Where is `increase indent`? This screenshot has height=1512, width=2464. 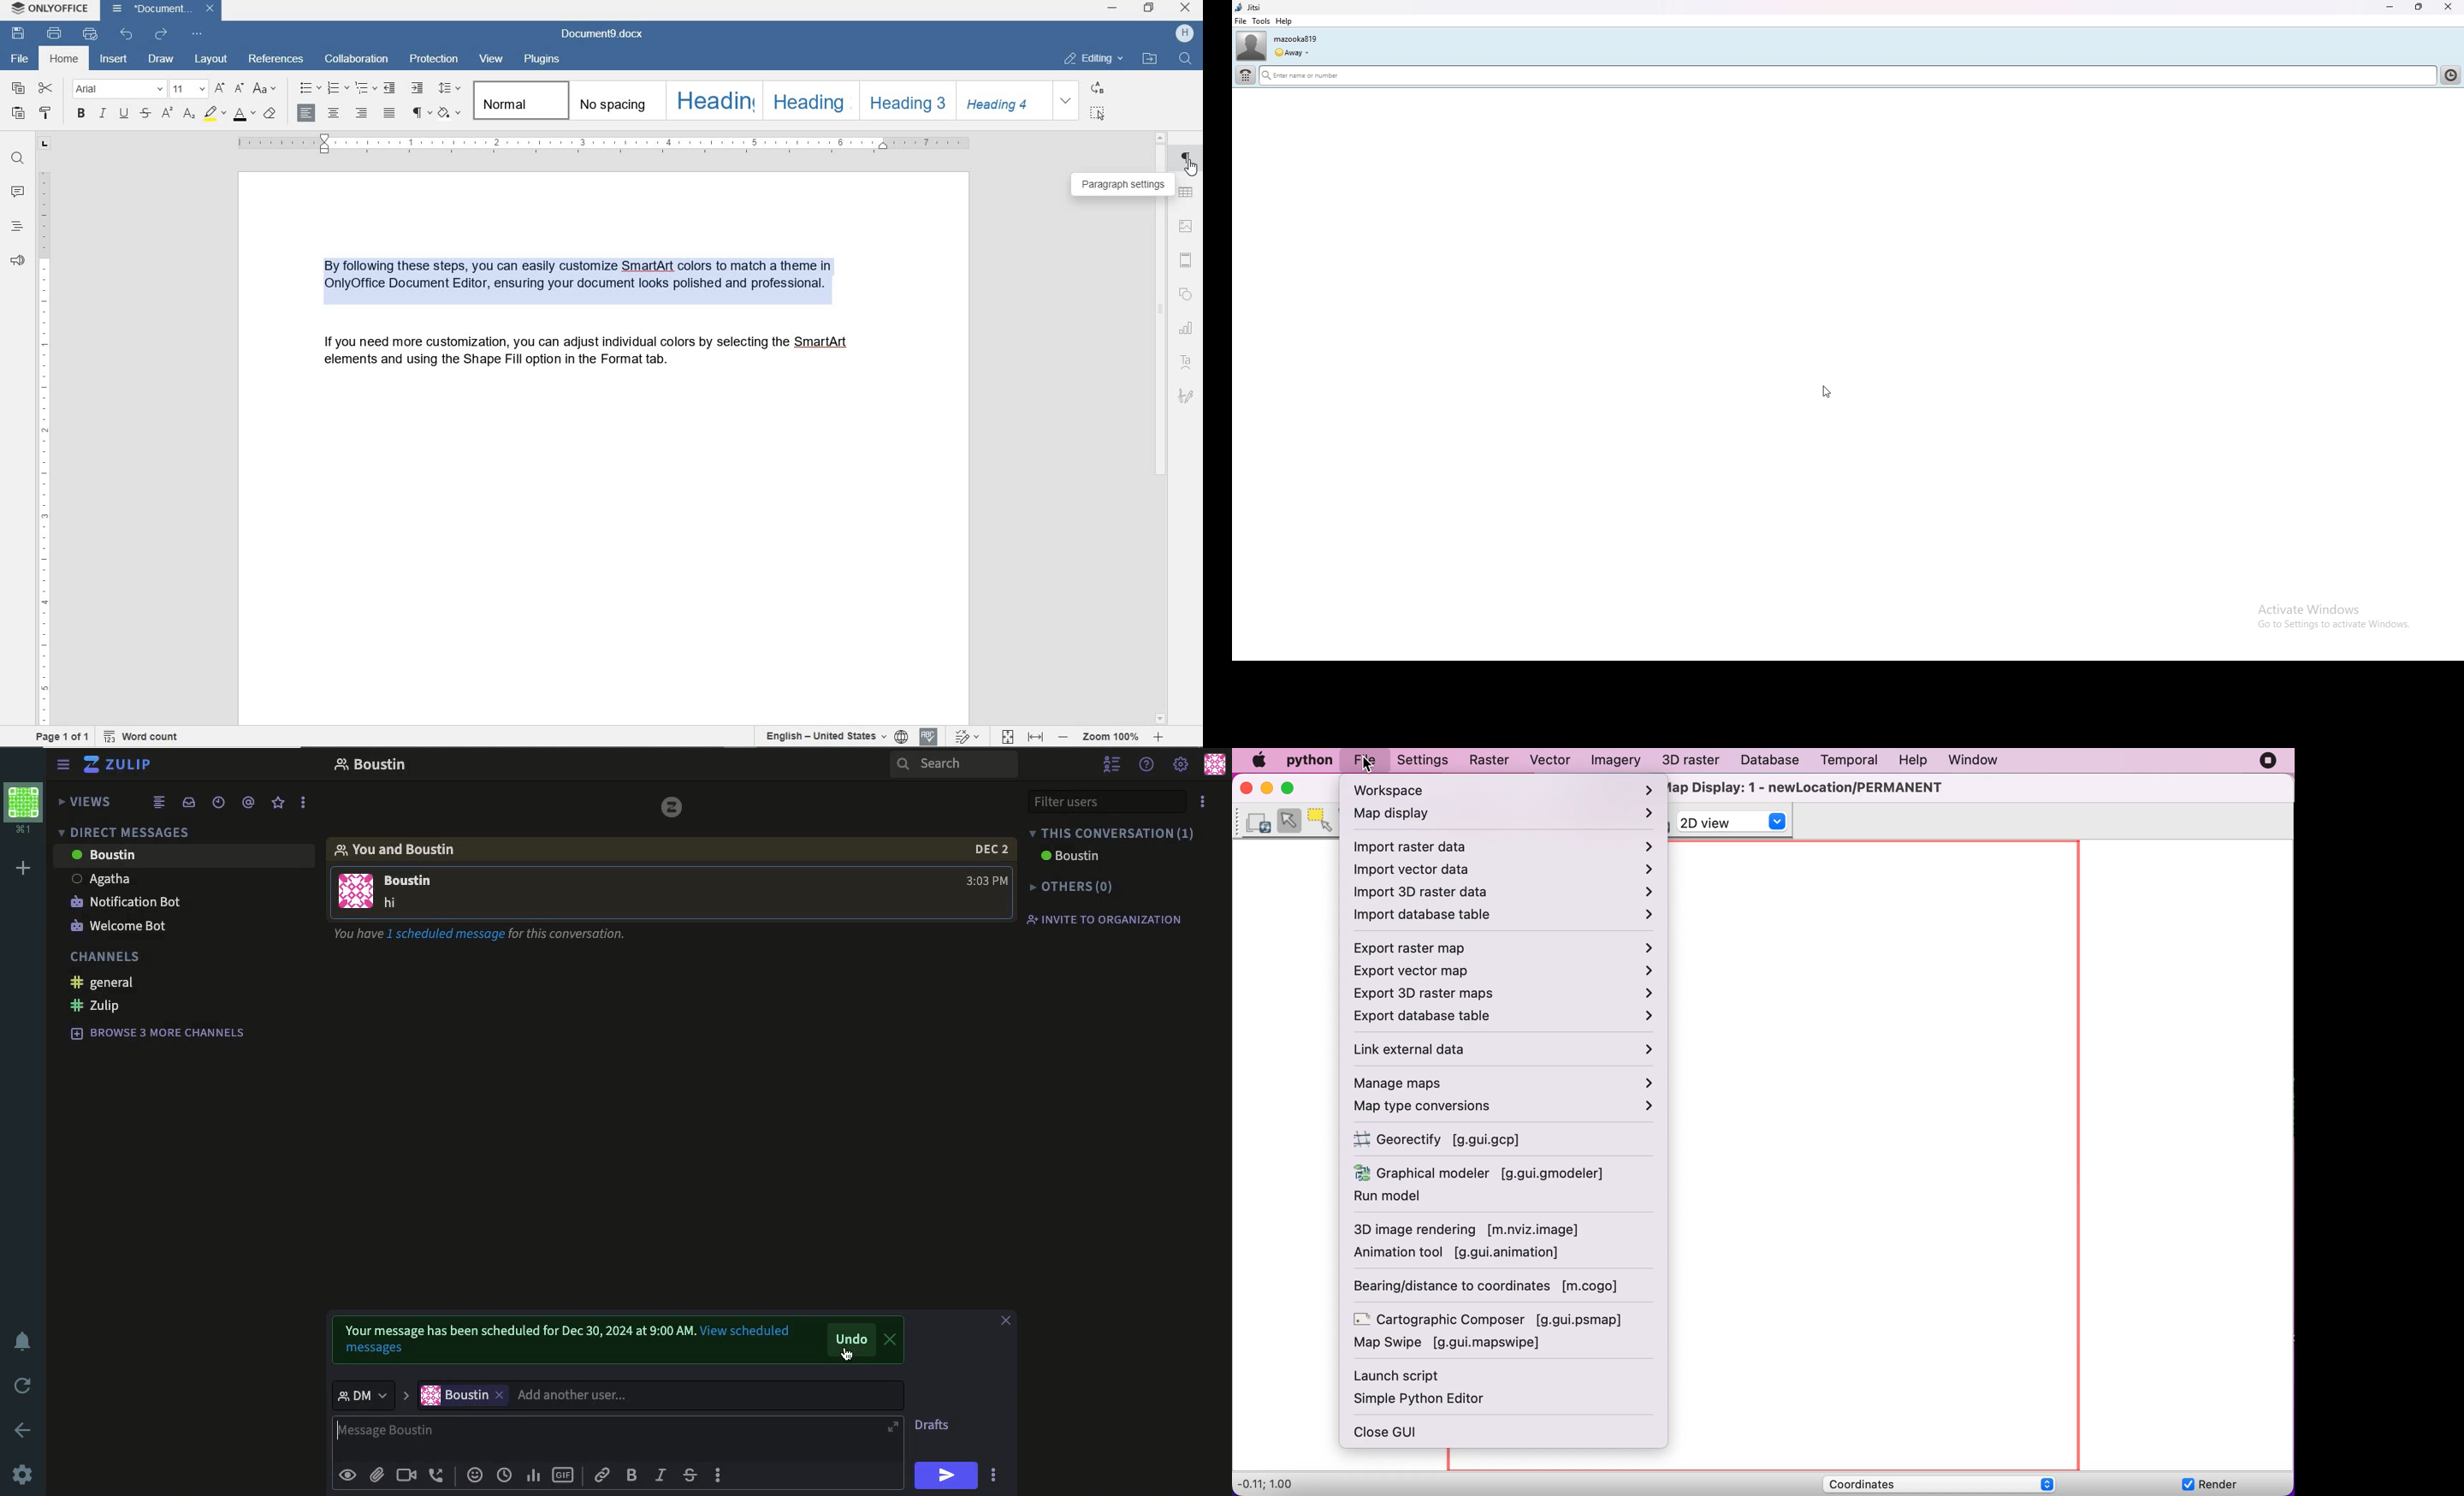 increase indent is located at coordinates (418, 87).